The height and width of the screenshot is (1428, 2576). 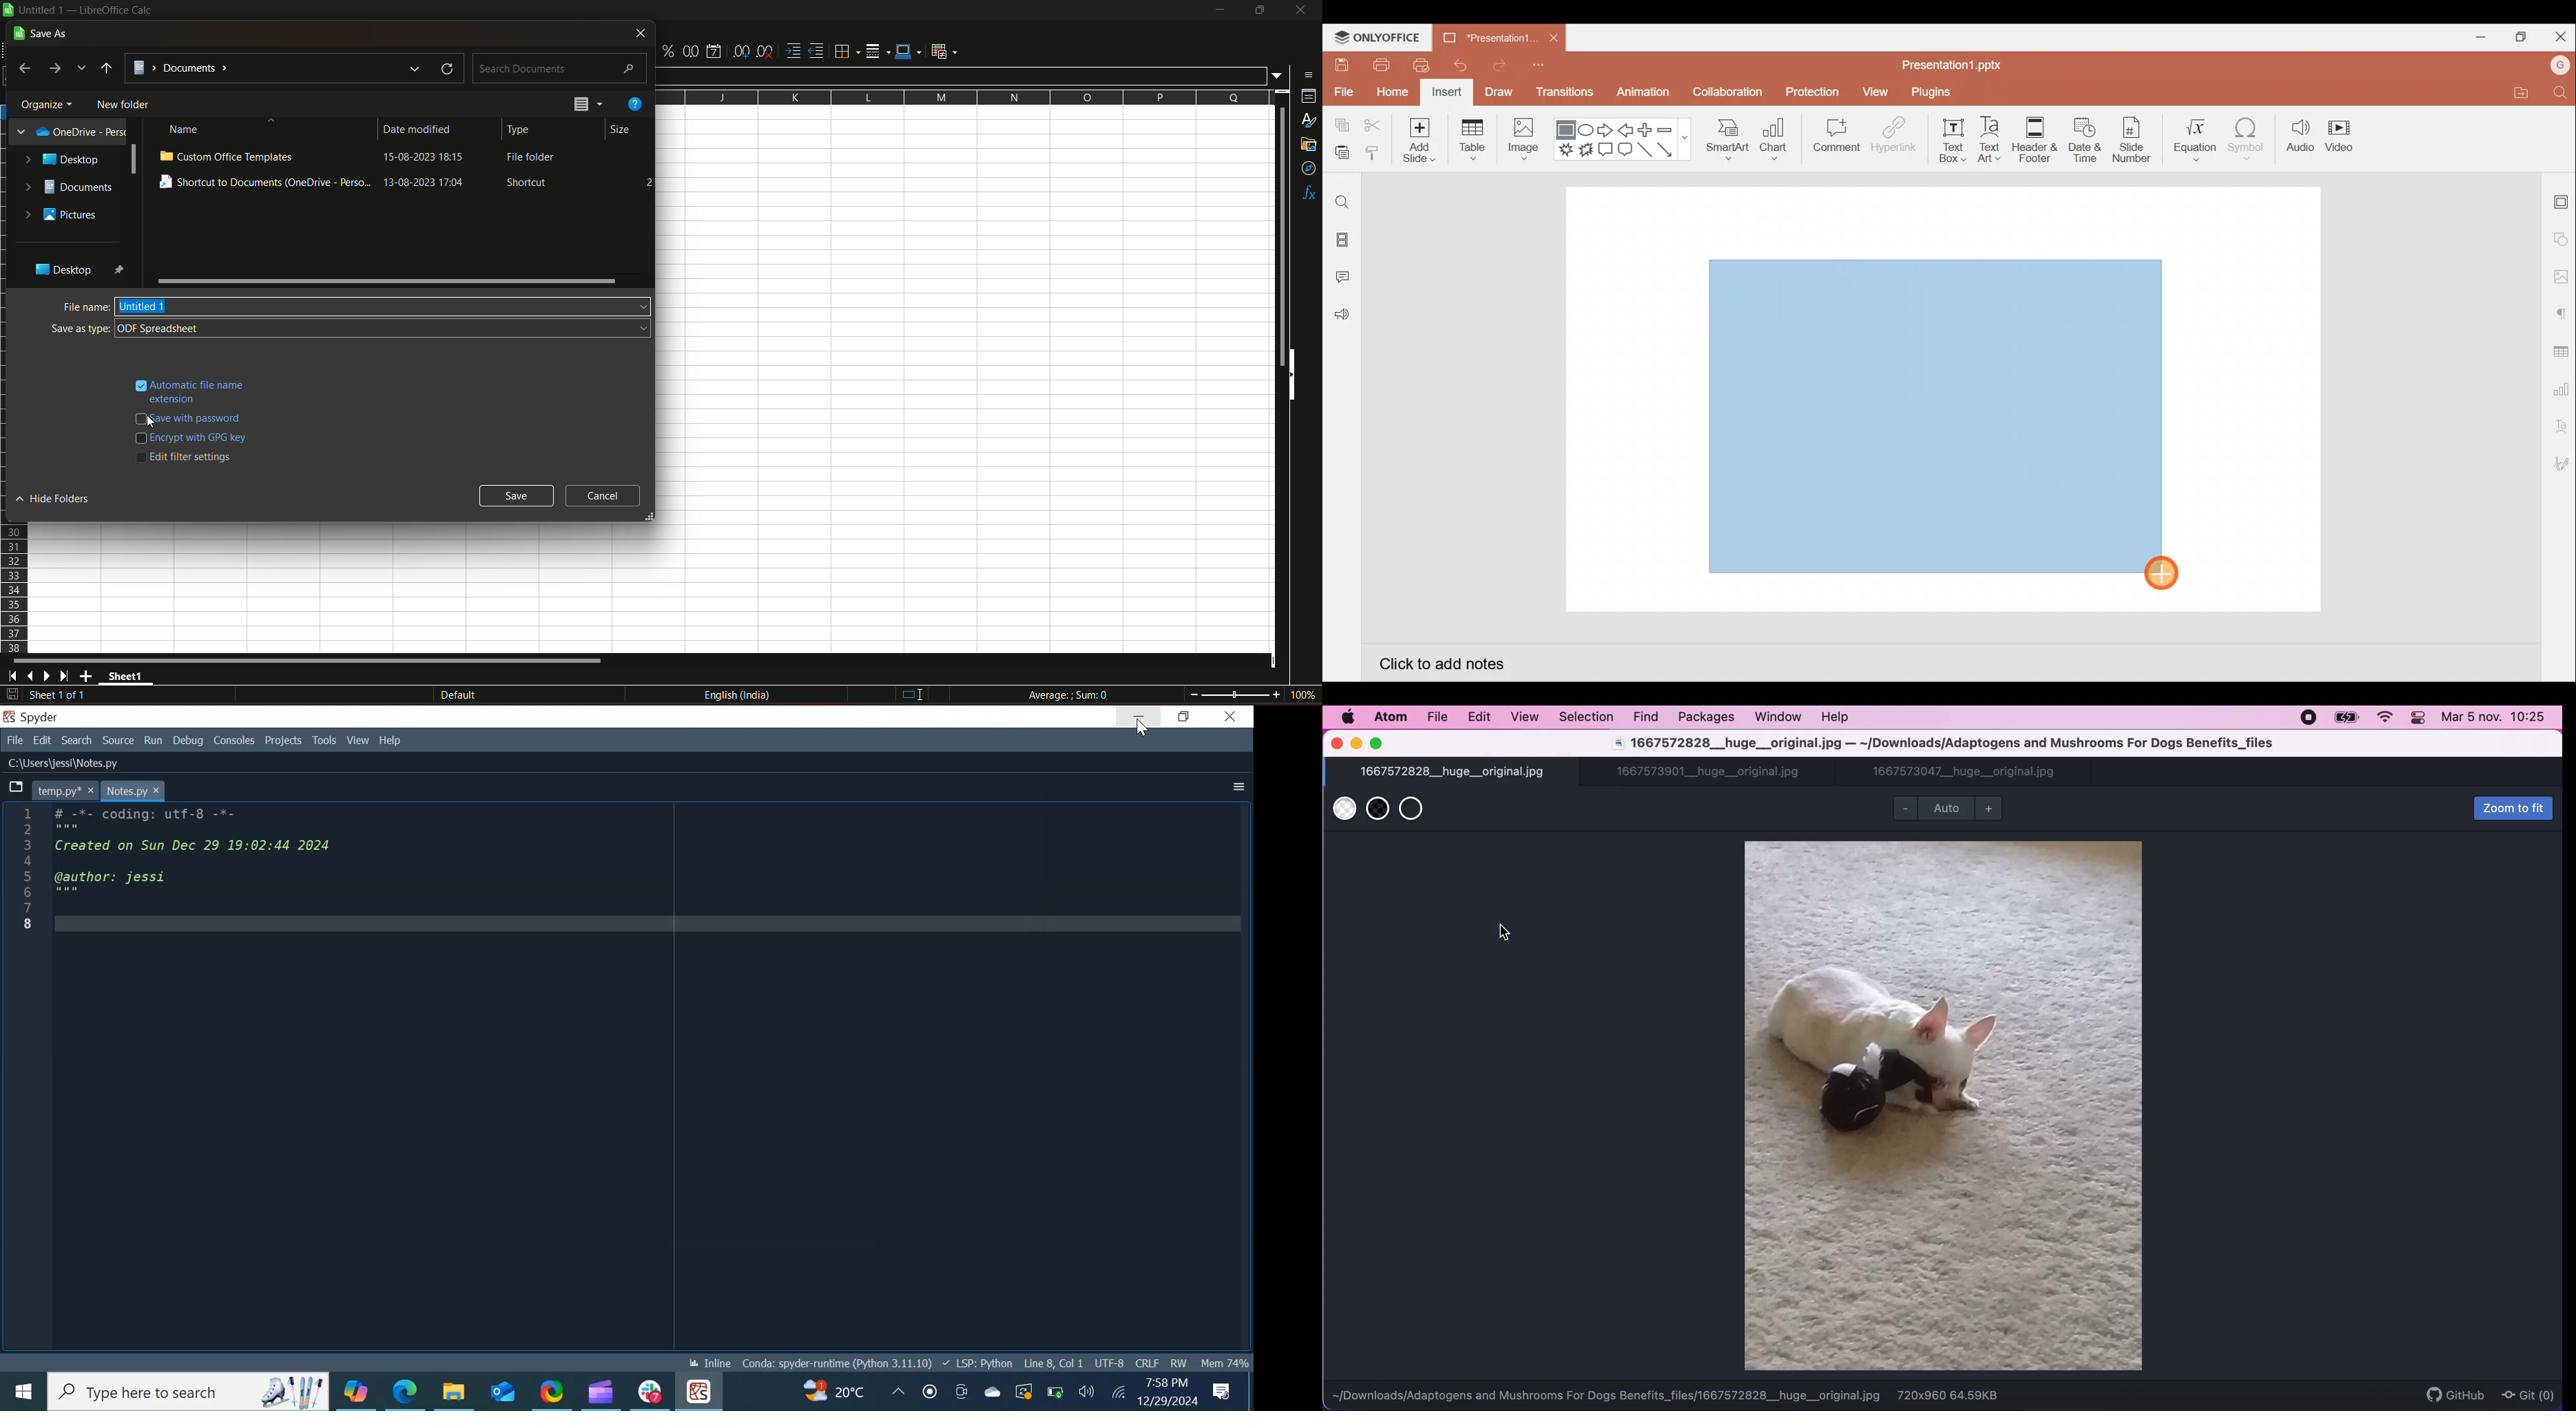 What do you see at coordinates (326, 741) in the screenshot?
I see `Tools` at bounding box center [326, 741].